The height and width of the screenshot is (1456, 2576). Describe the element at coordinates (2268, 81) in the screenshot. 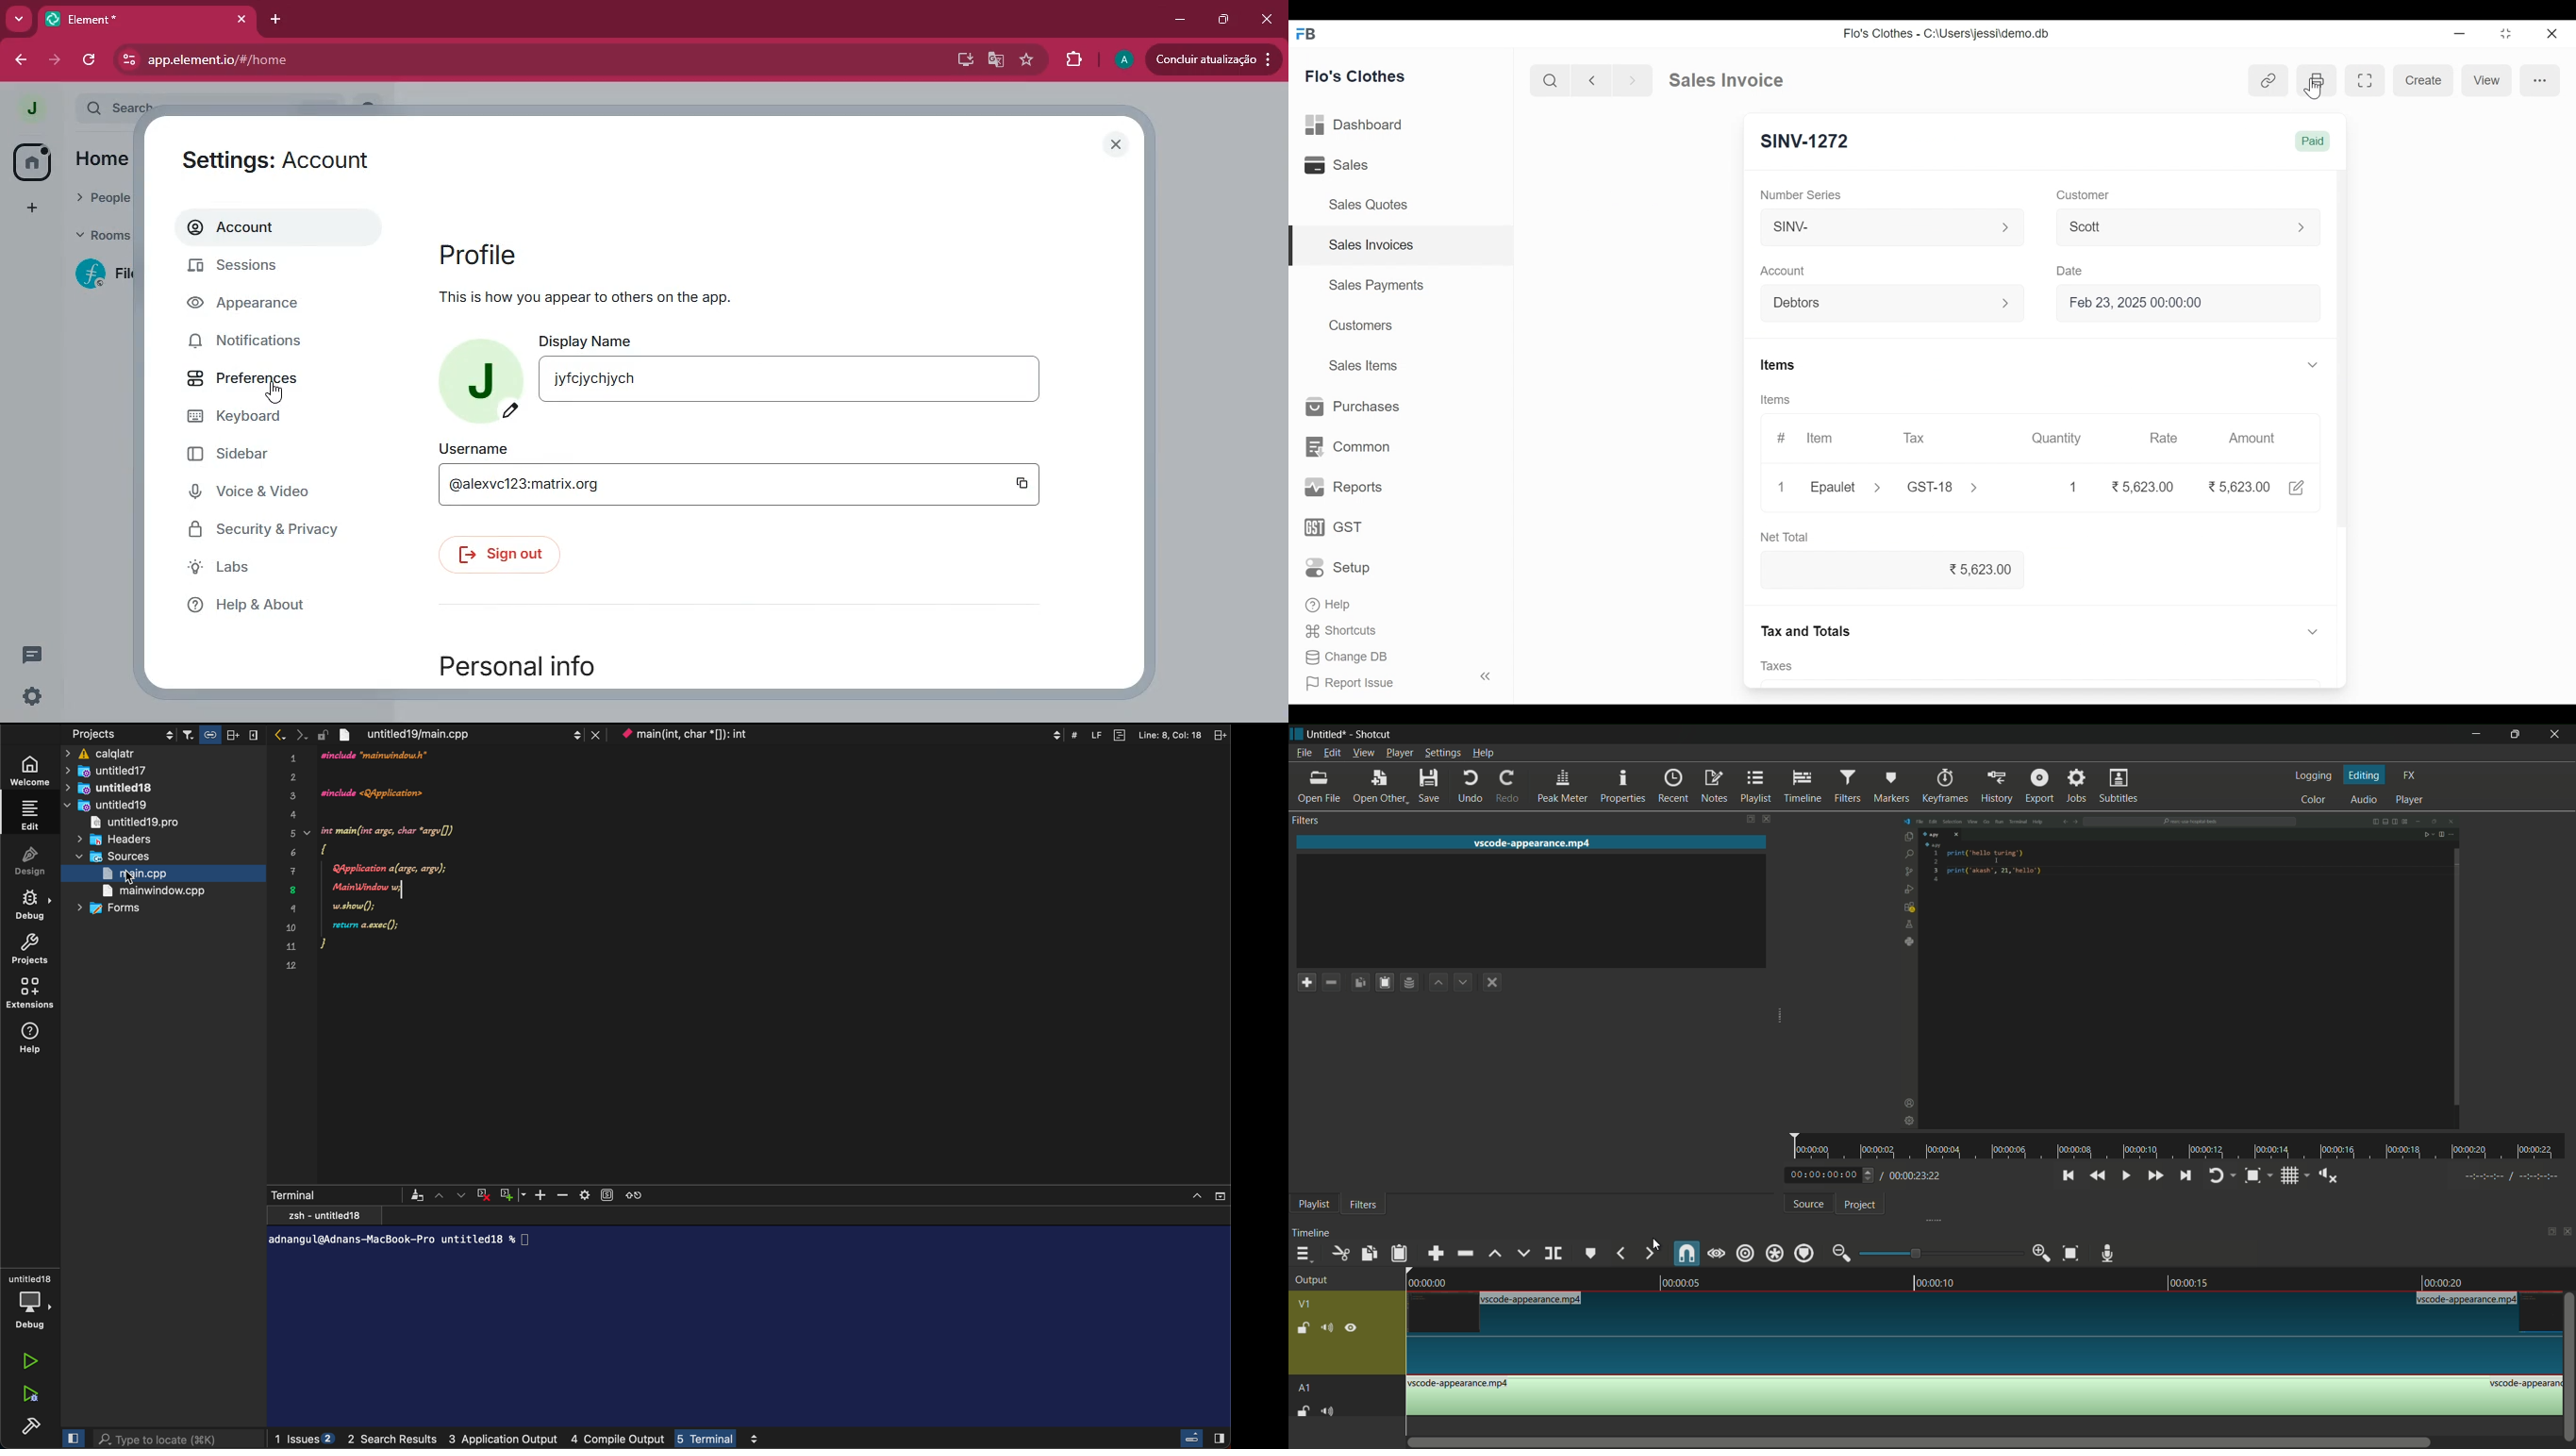

I see `View link entries` at that location.